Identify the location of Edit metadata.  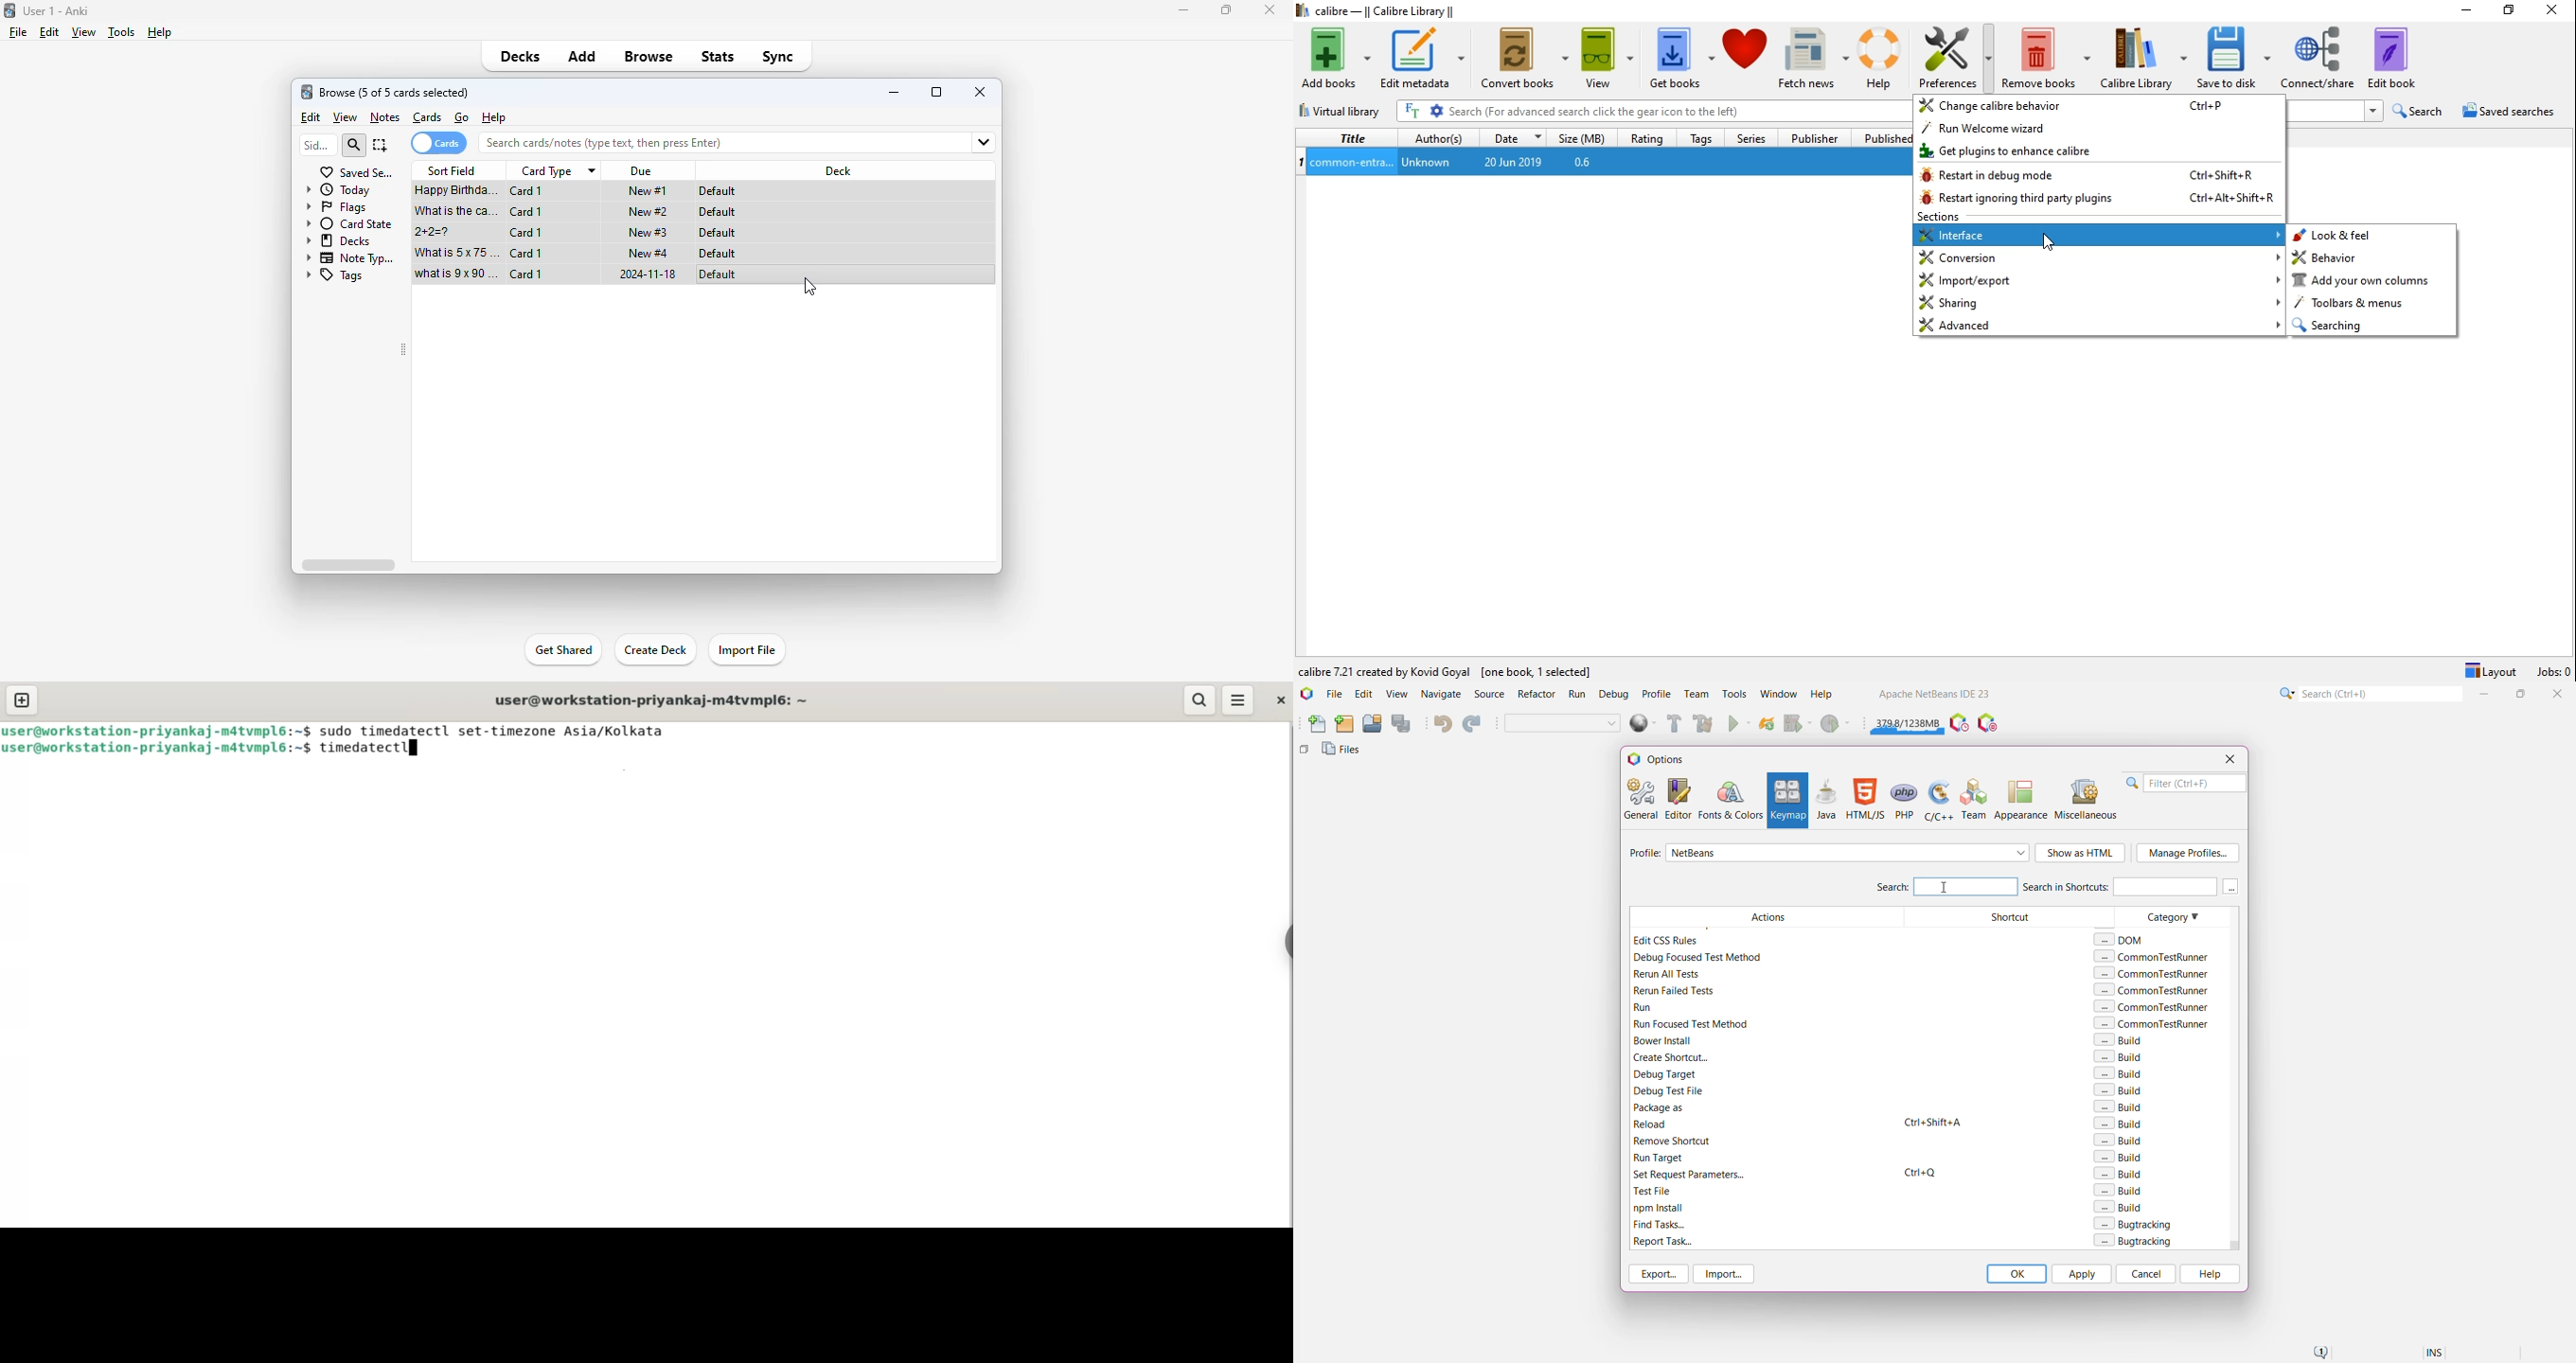
(1425, 58).